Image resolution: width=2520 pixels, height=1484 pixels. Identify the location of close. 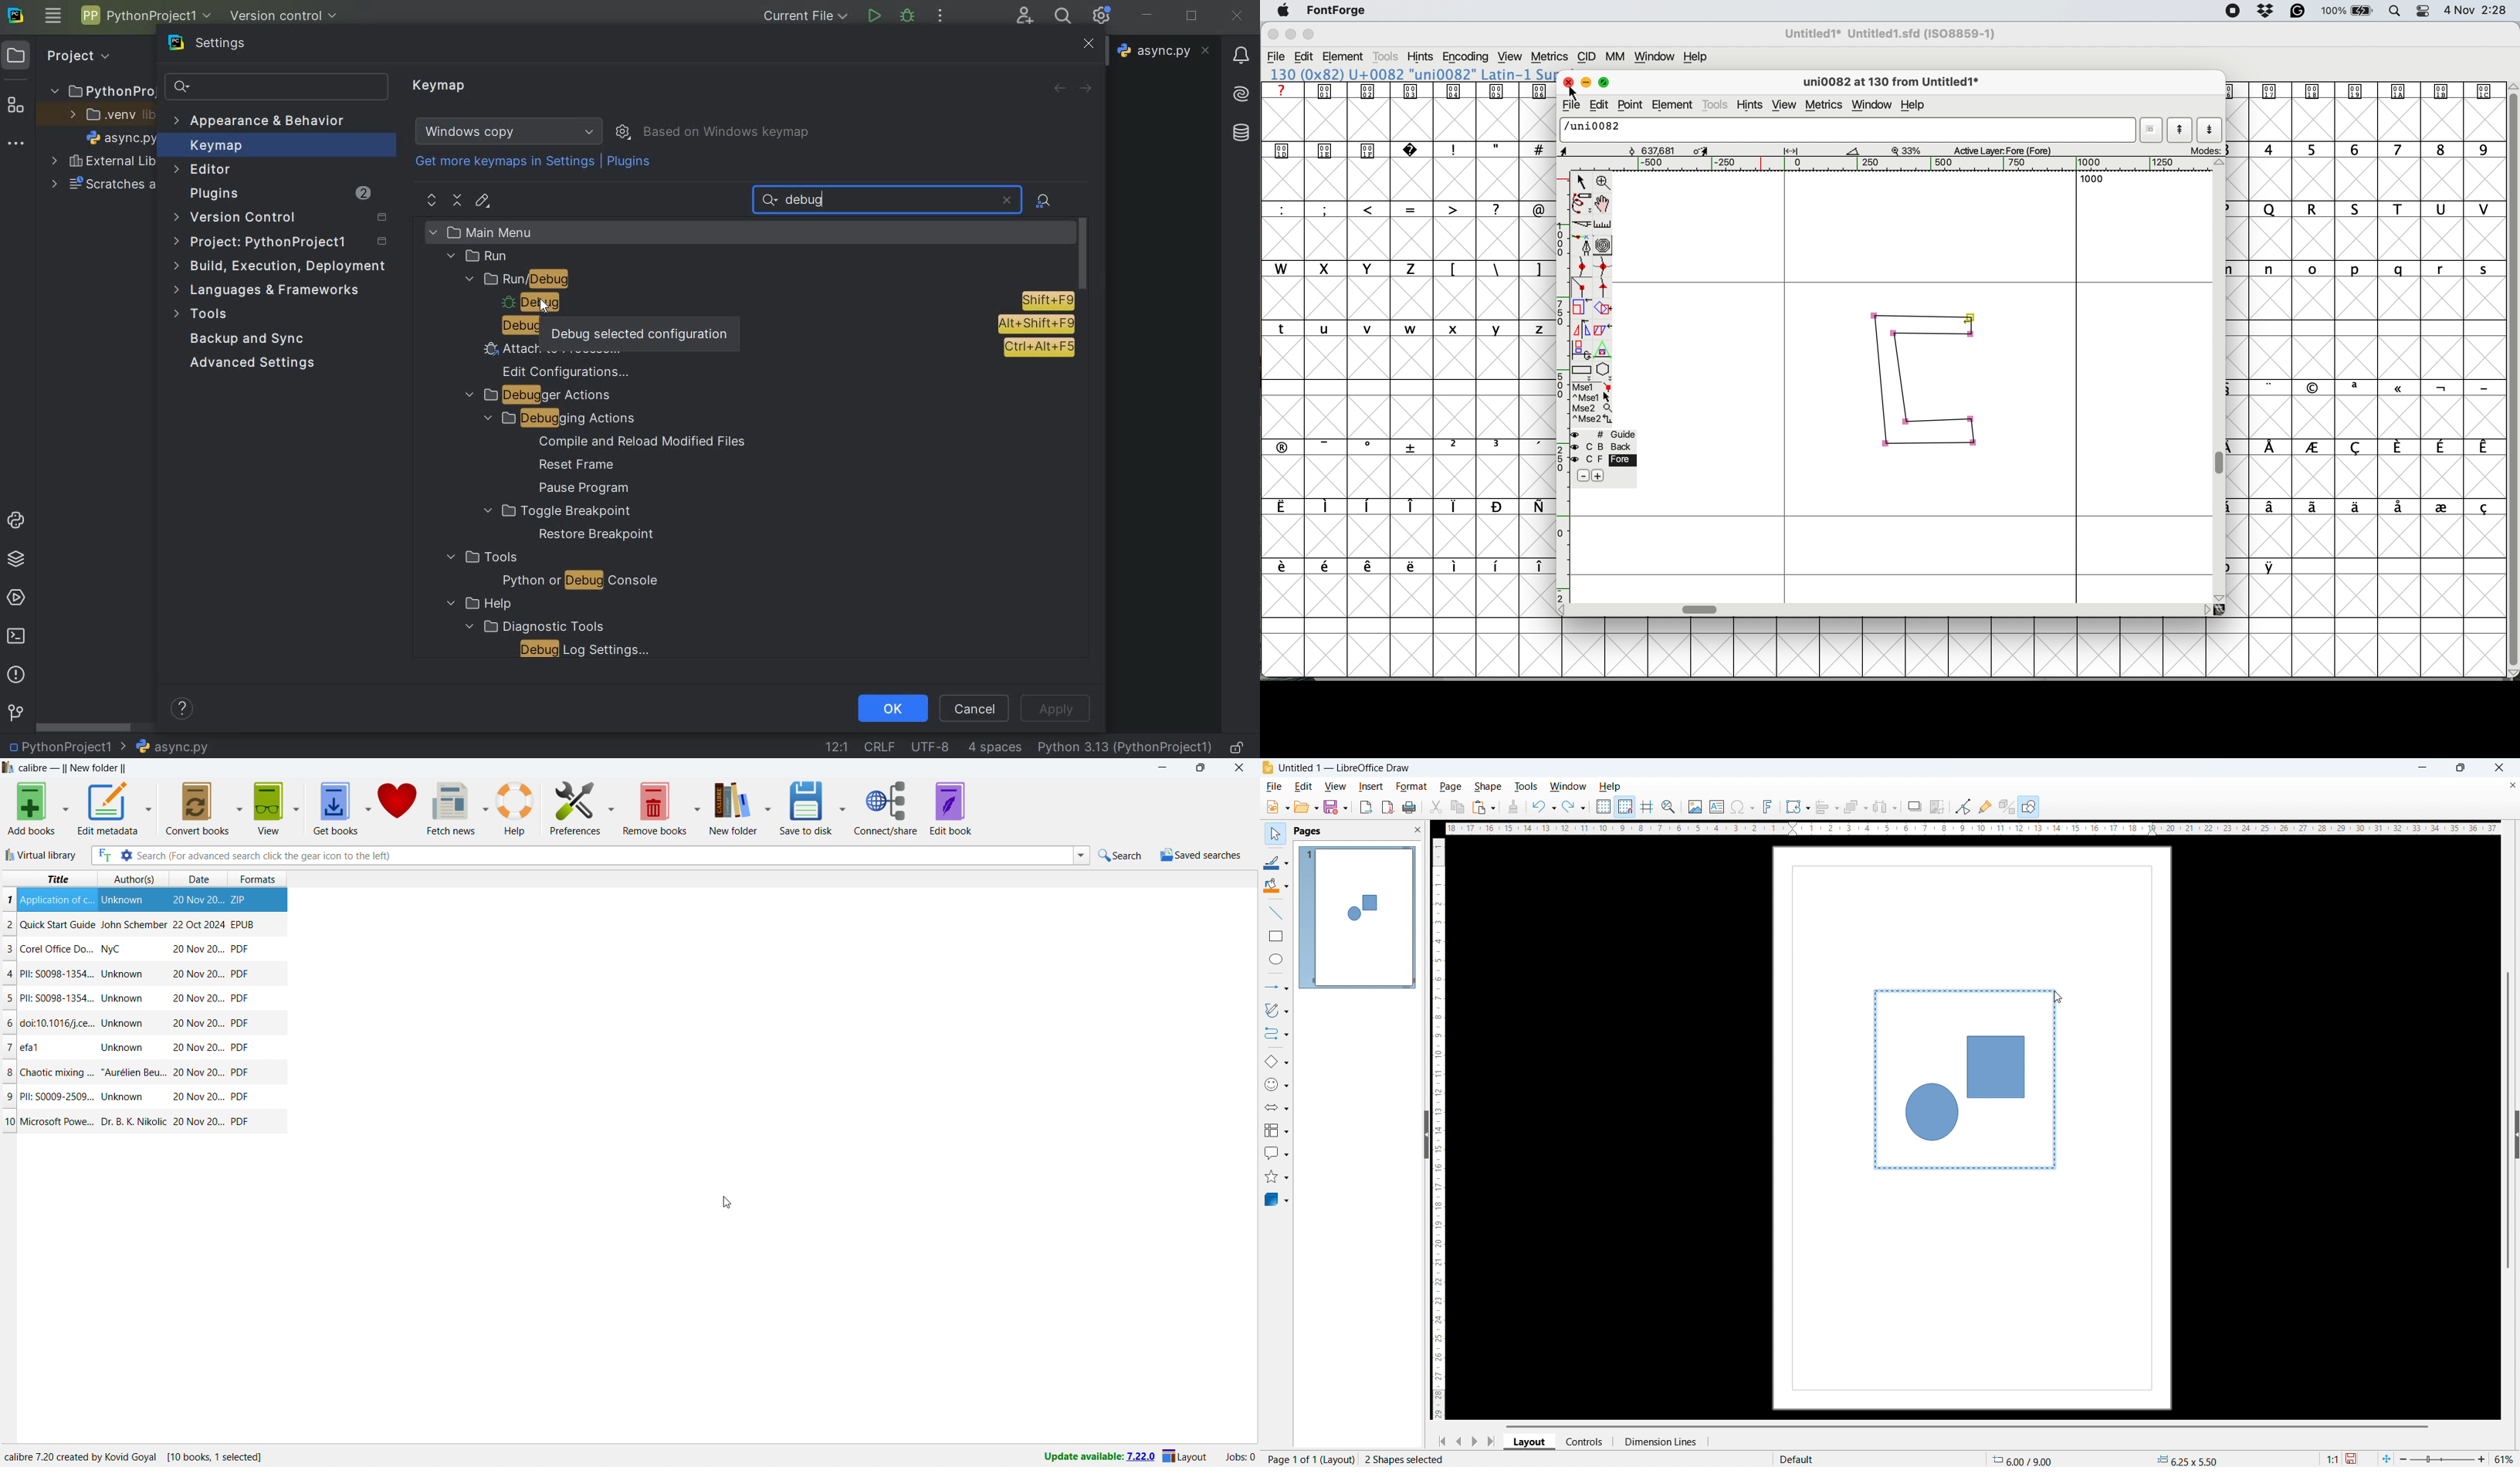
(2500, 767).